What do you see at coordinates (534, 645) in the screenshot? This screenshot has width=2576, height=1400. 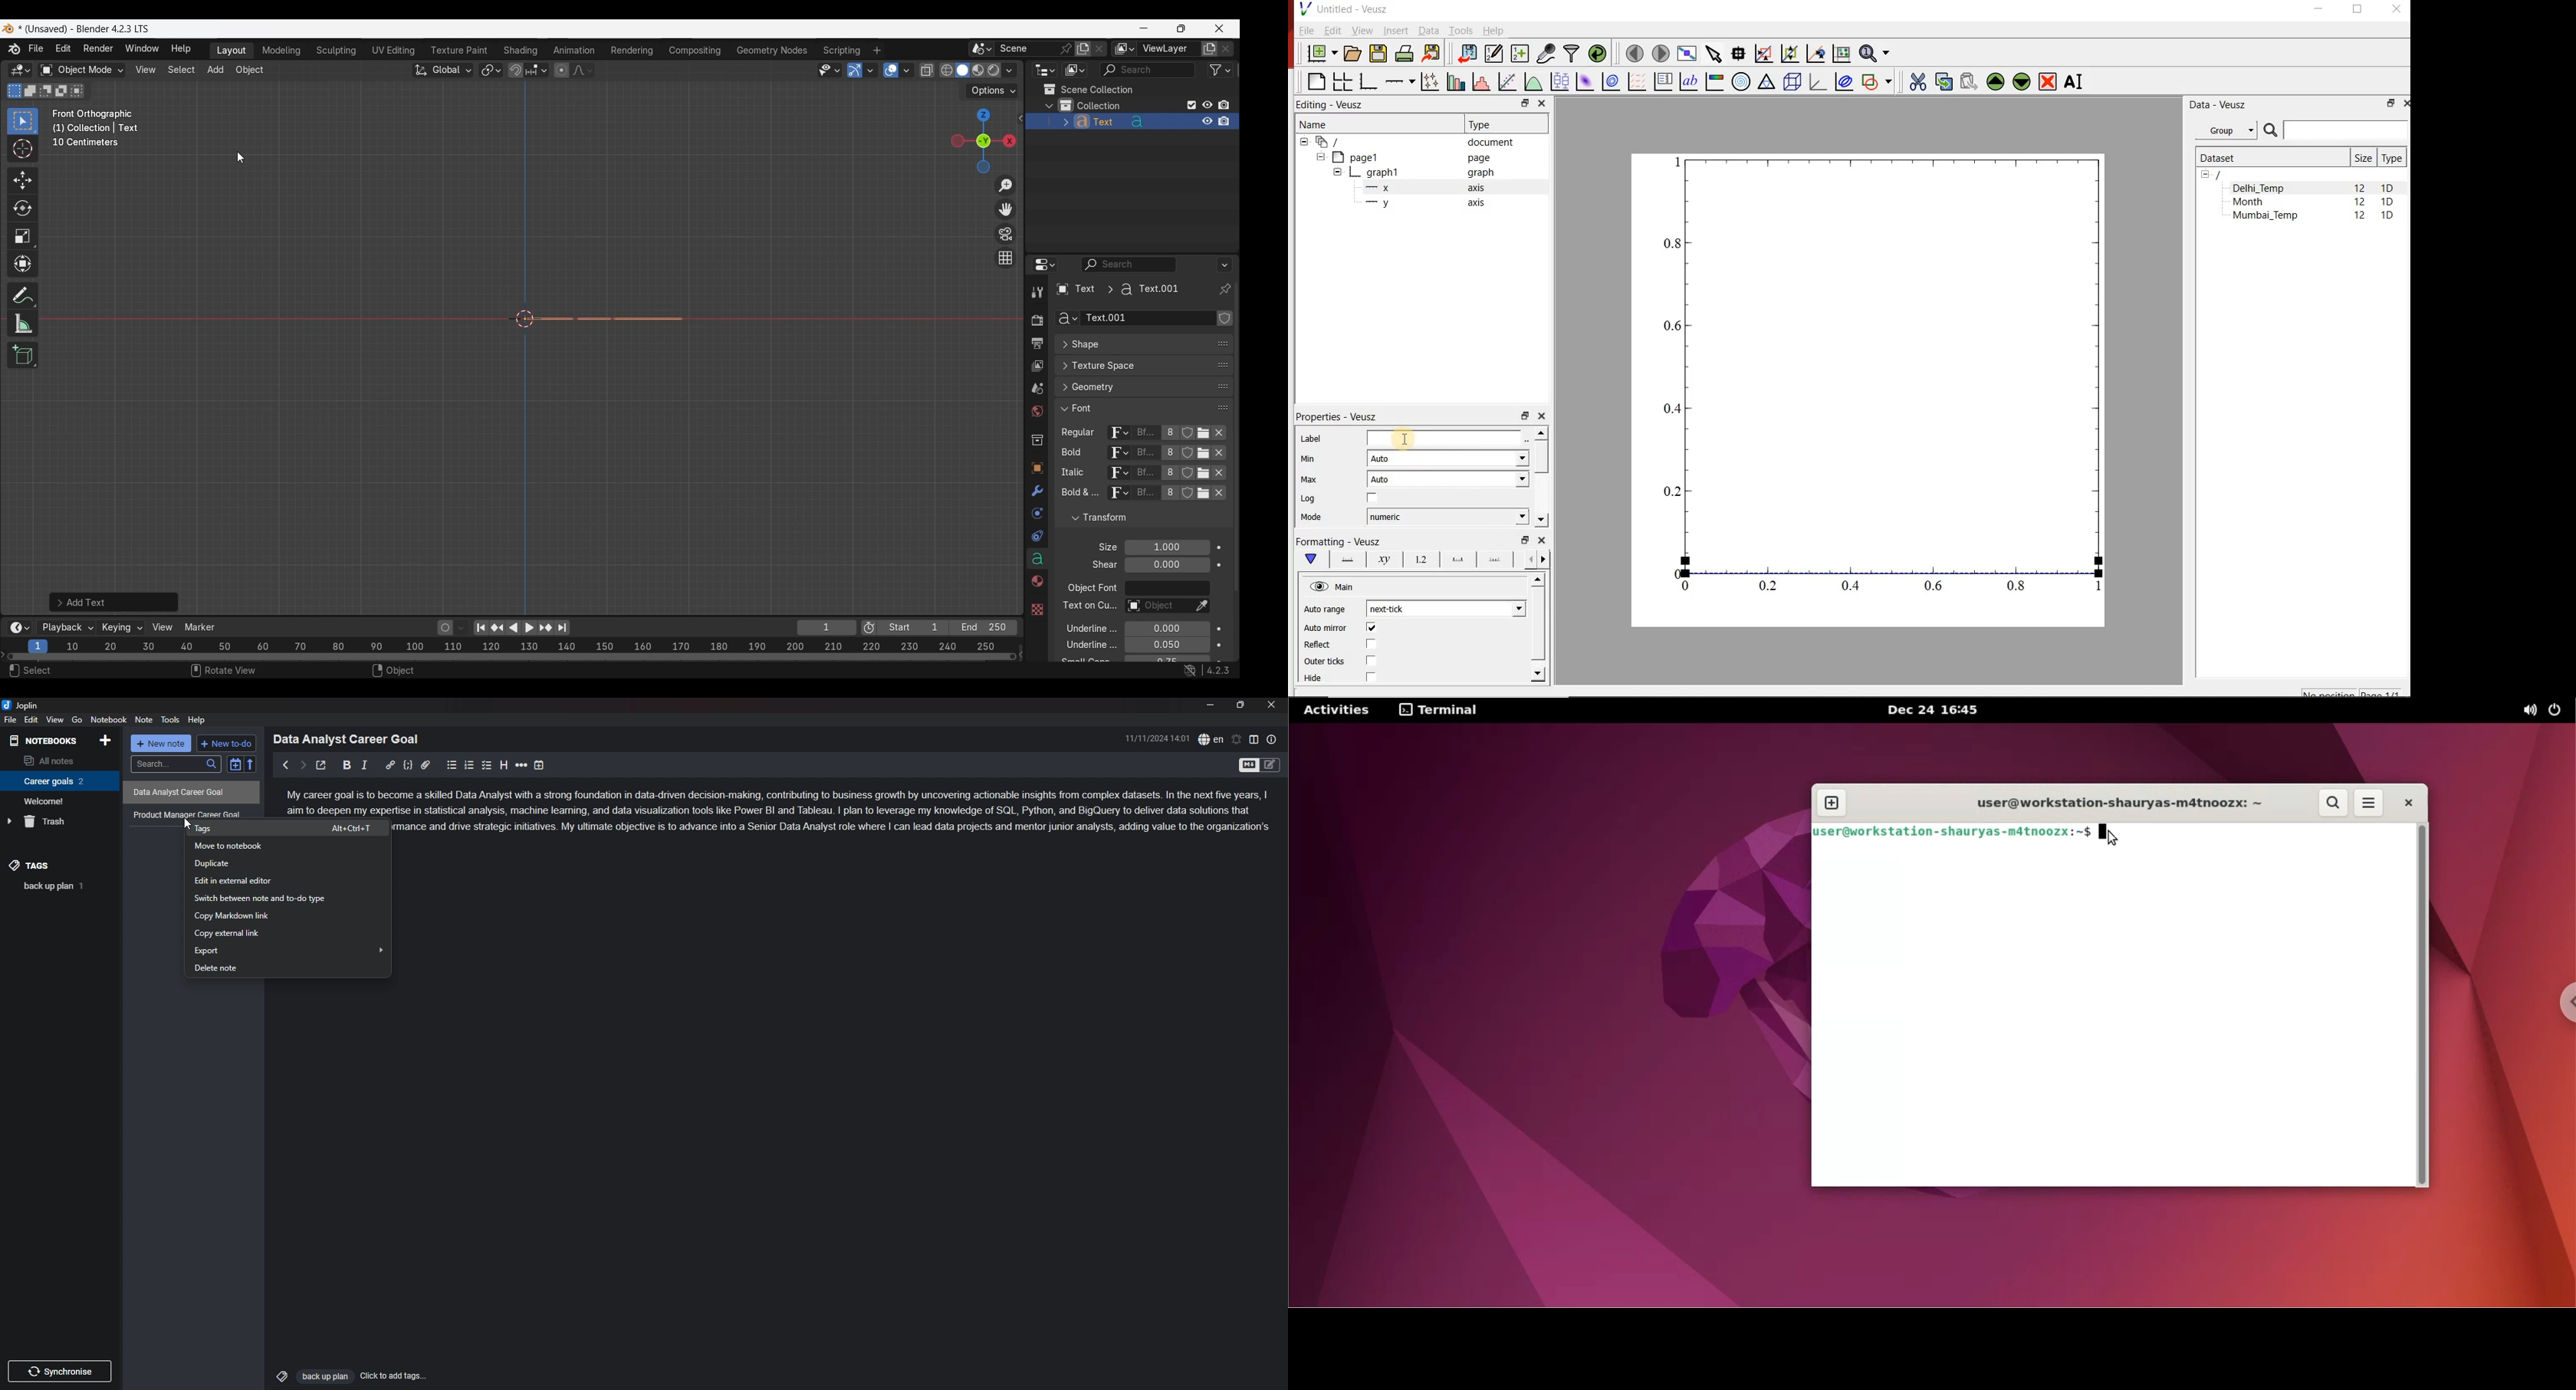 I see `10 20 30 40 50 60 70 80 90 100 110 120 130 140 150 160 170 180 190 200 210 220 230 240 250` at bounding box center [534, 645].